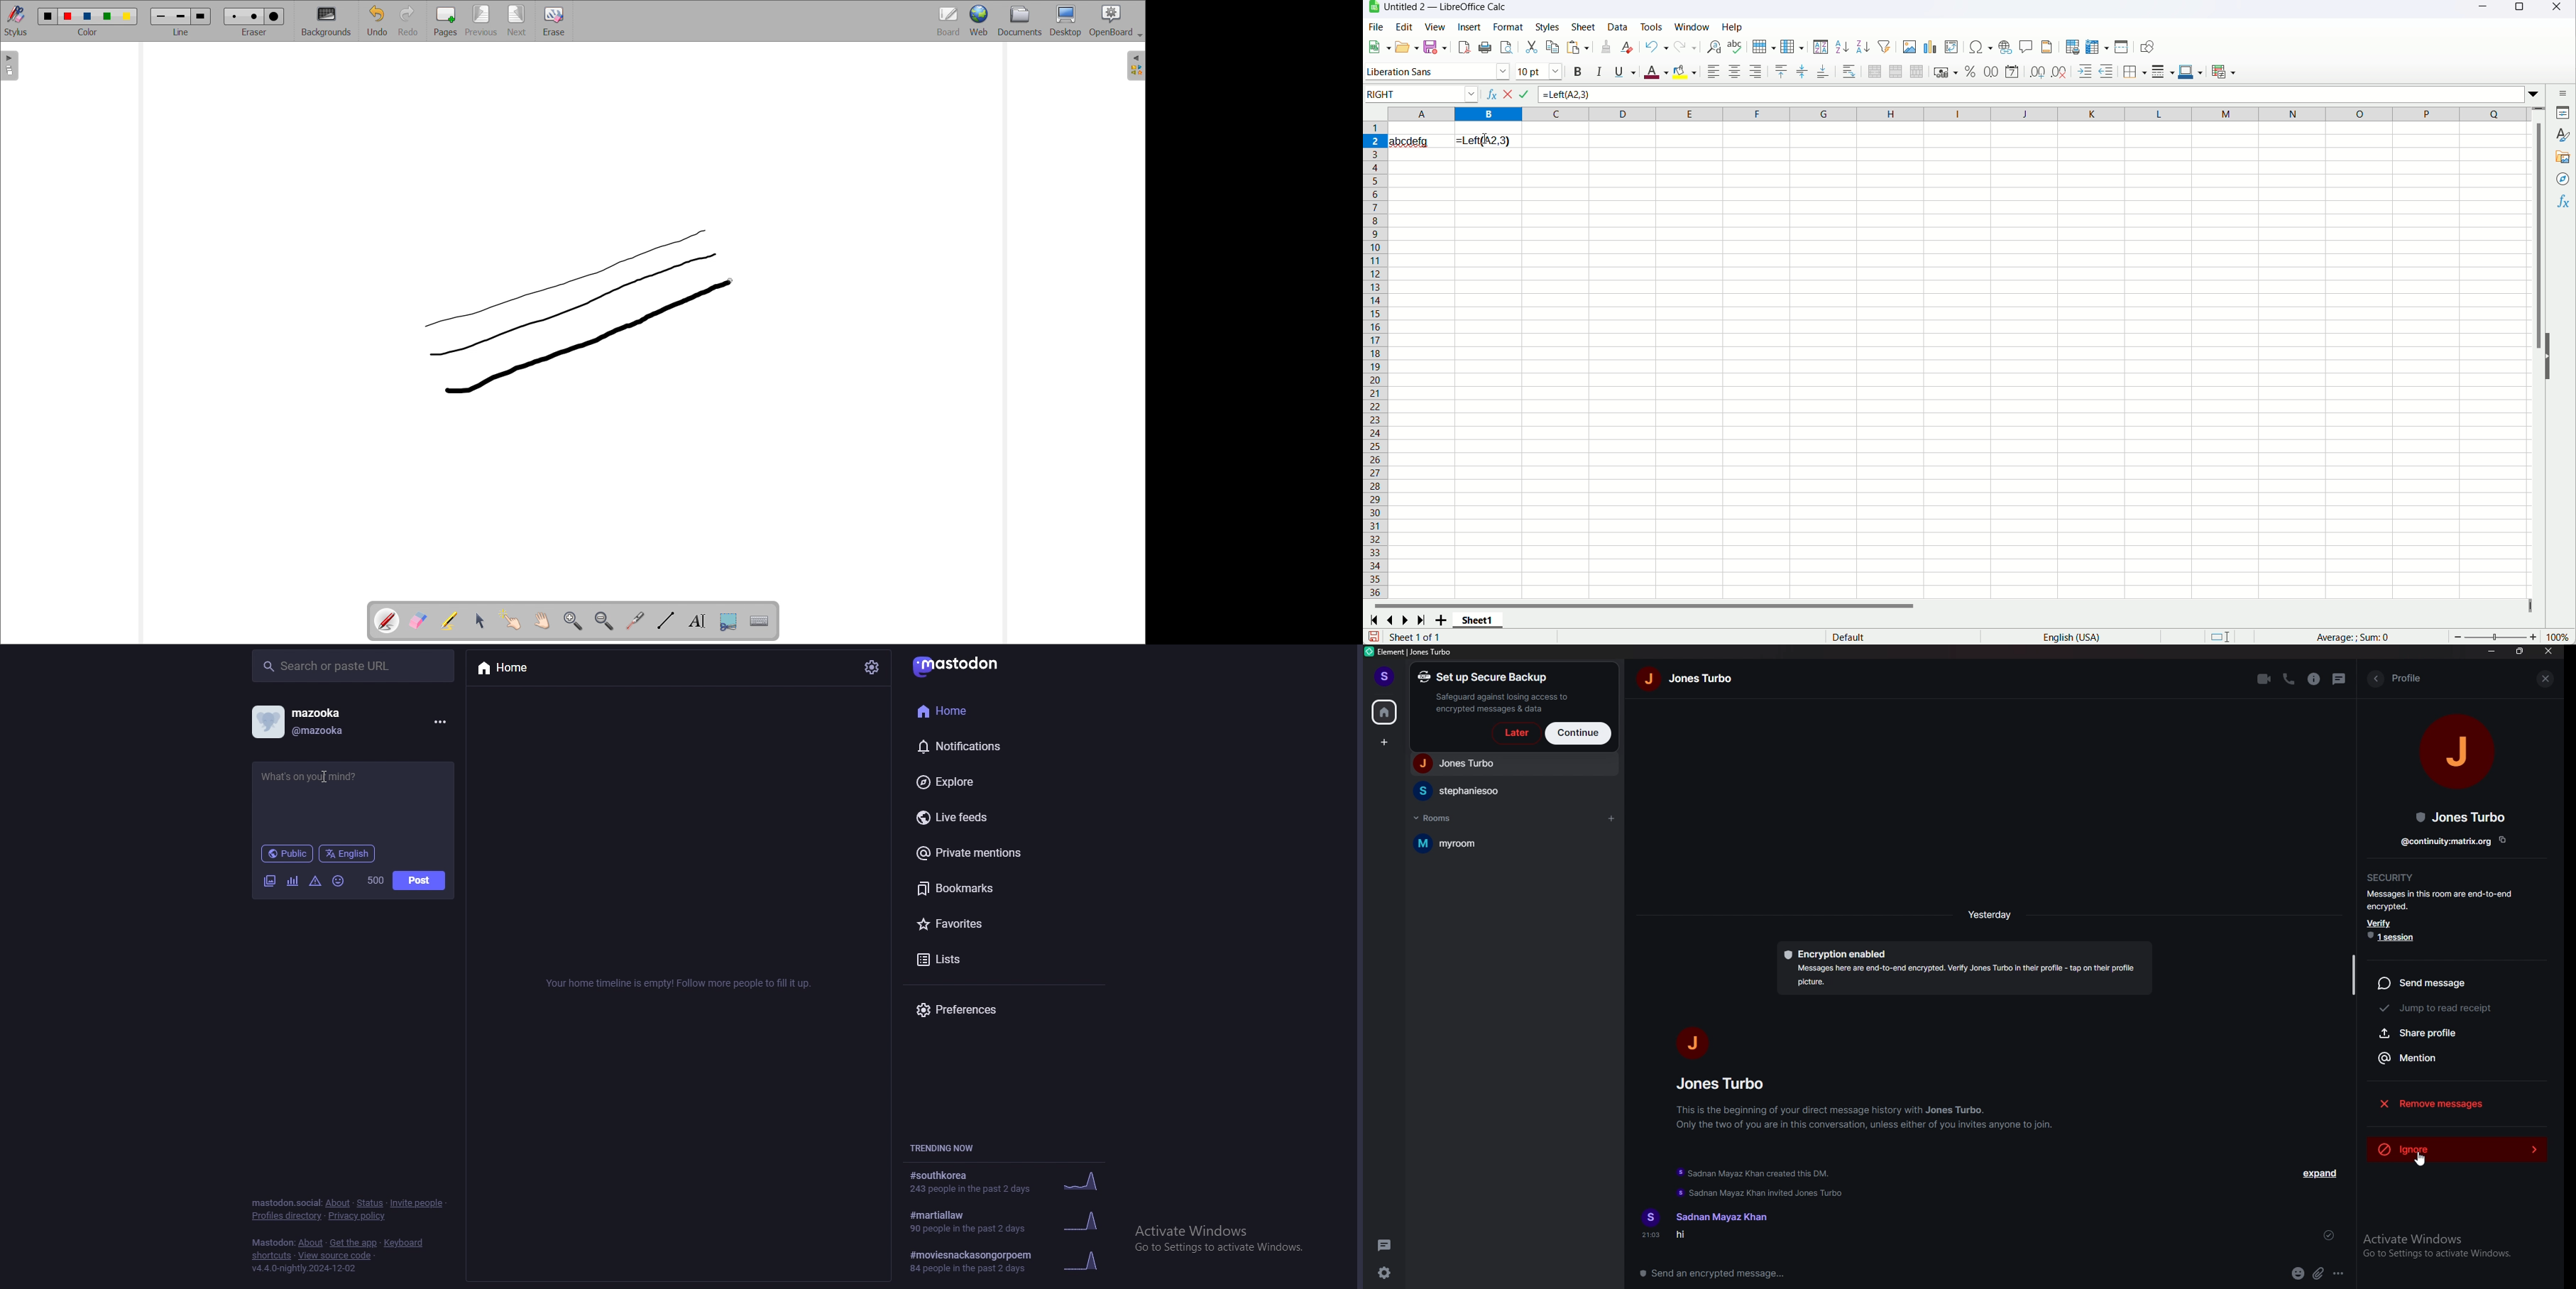 The height and width of the screenshot is (1316, 2576). Describe the element at coordinates (2453, 982) in the screenshot. I see `send message` at that location.